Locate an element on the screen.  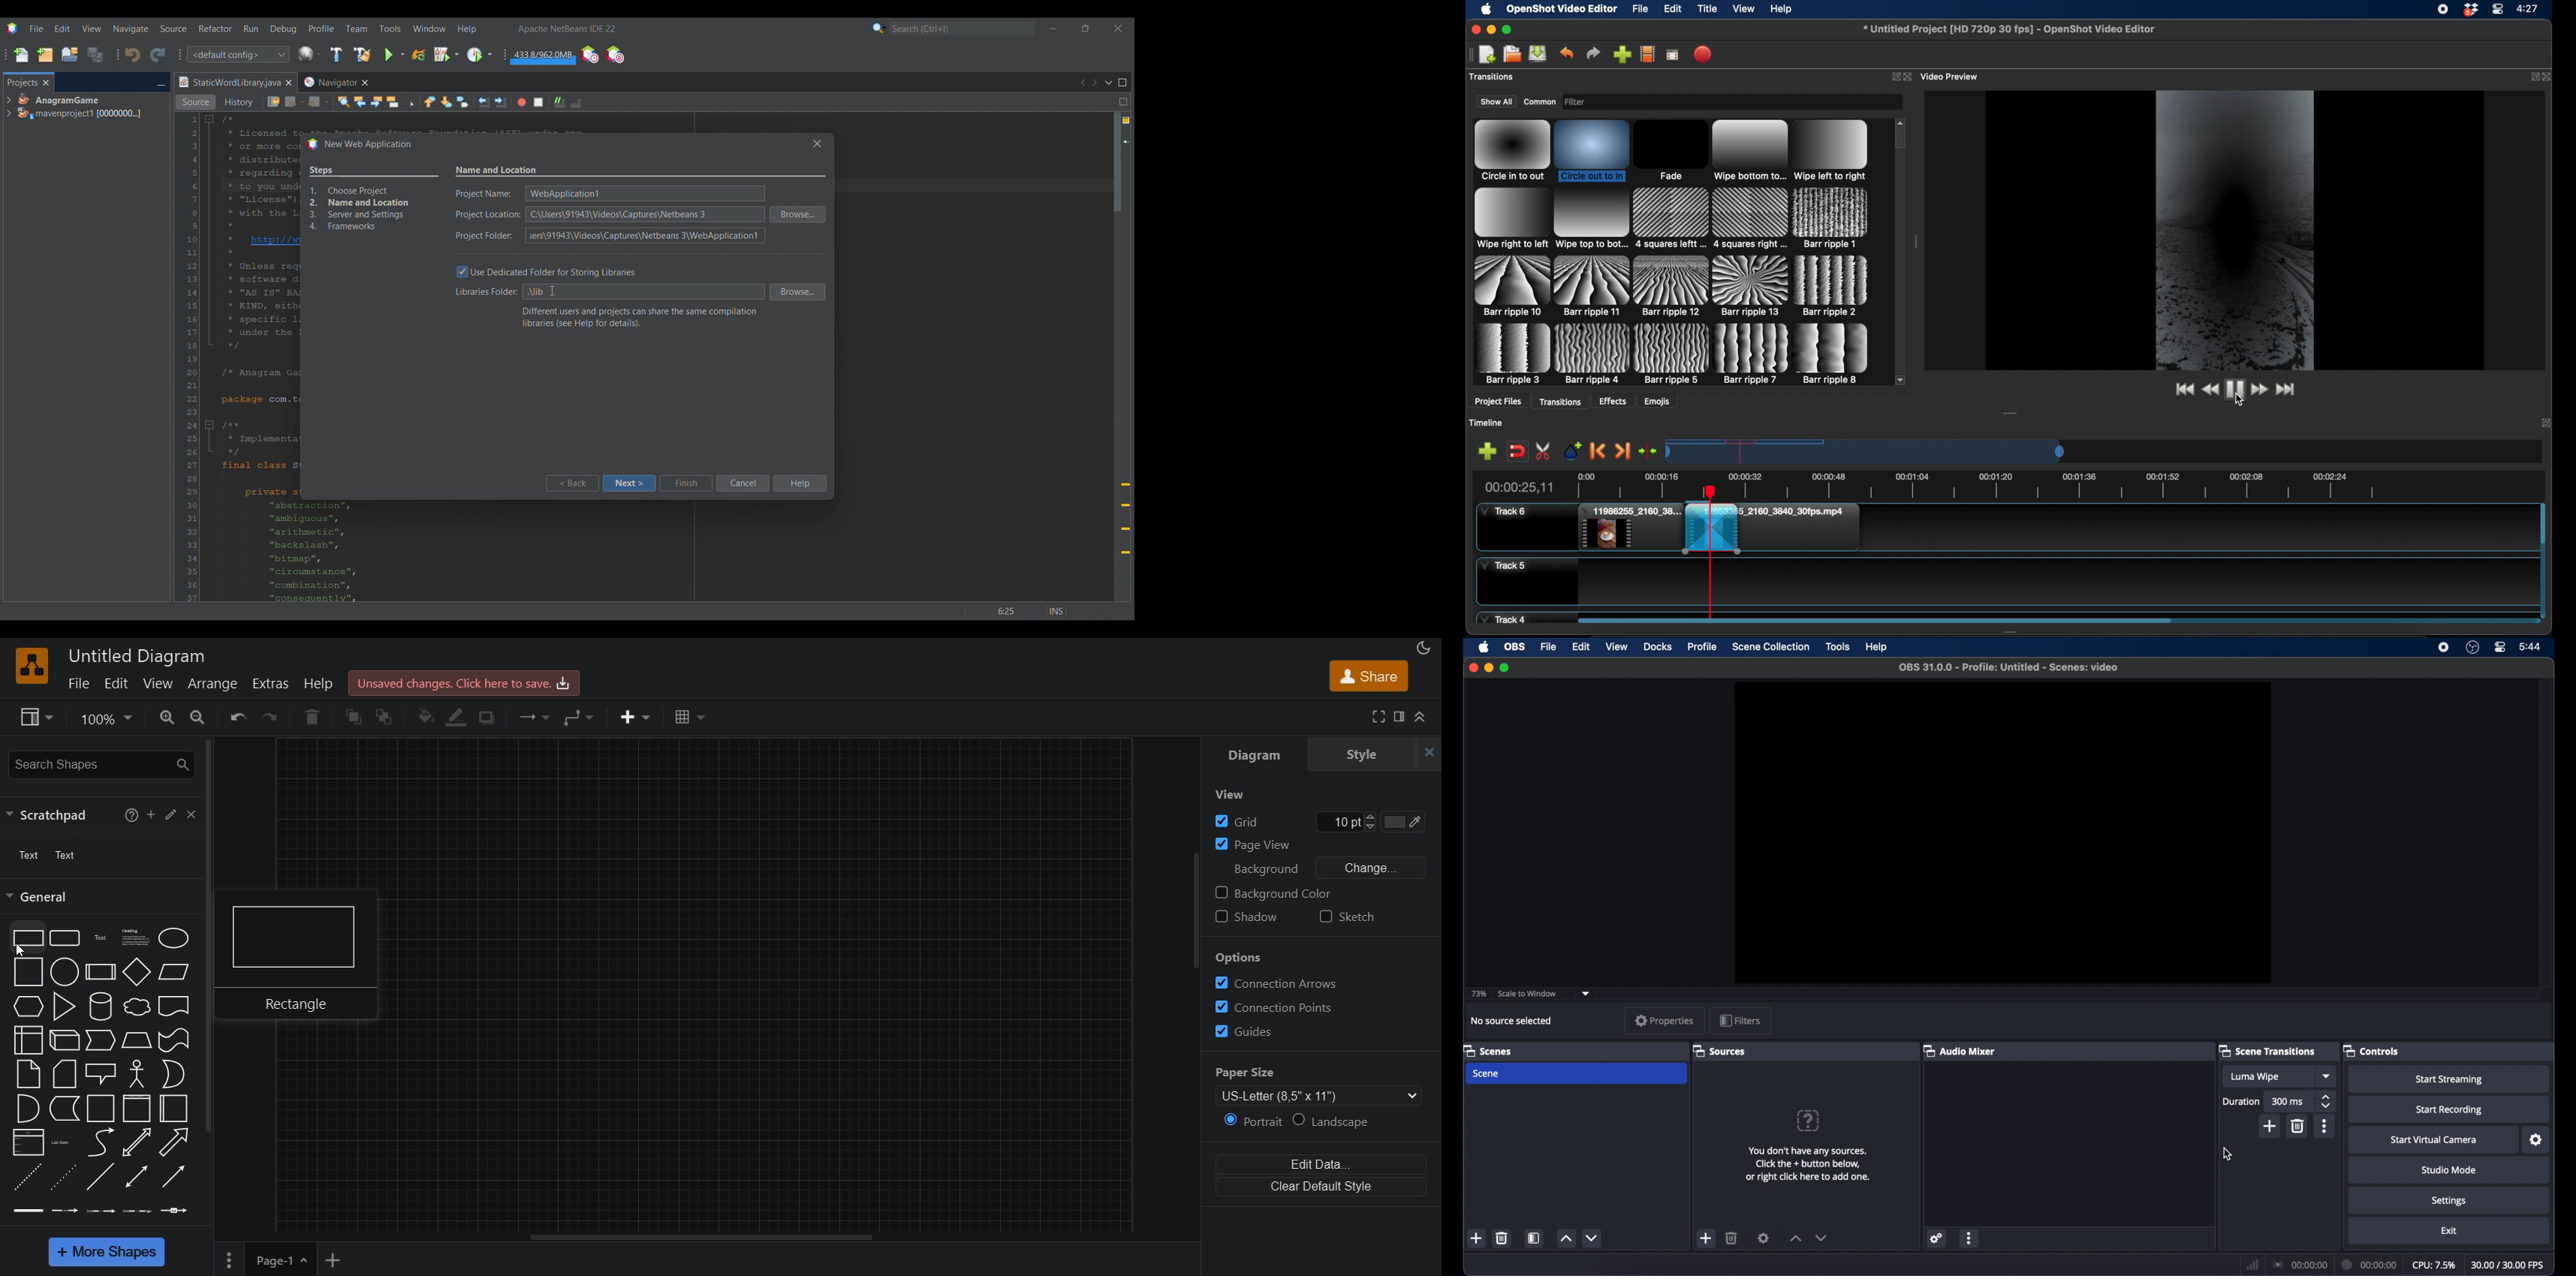
connection is located at coordinates (2301, 1265).